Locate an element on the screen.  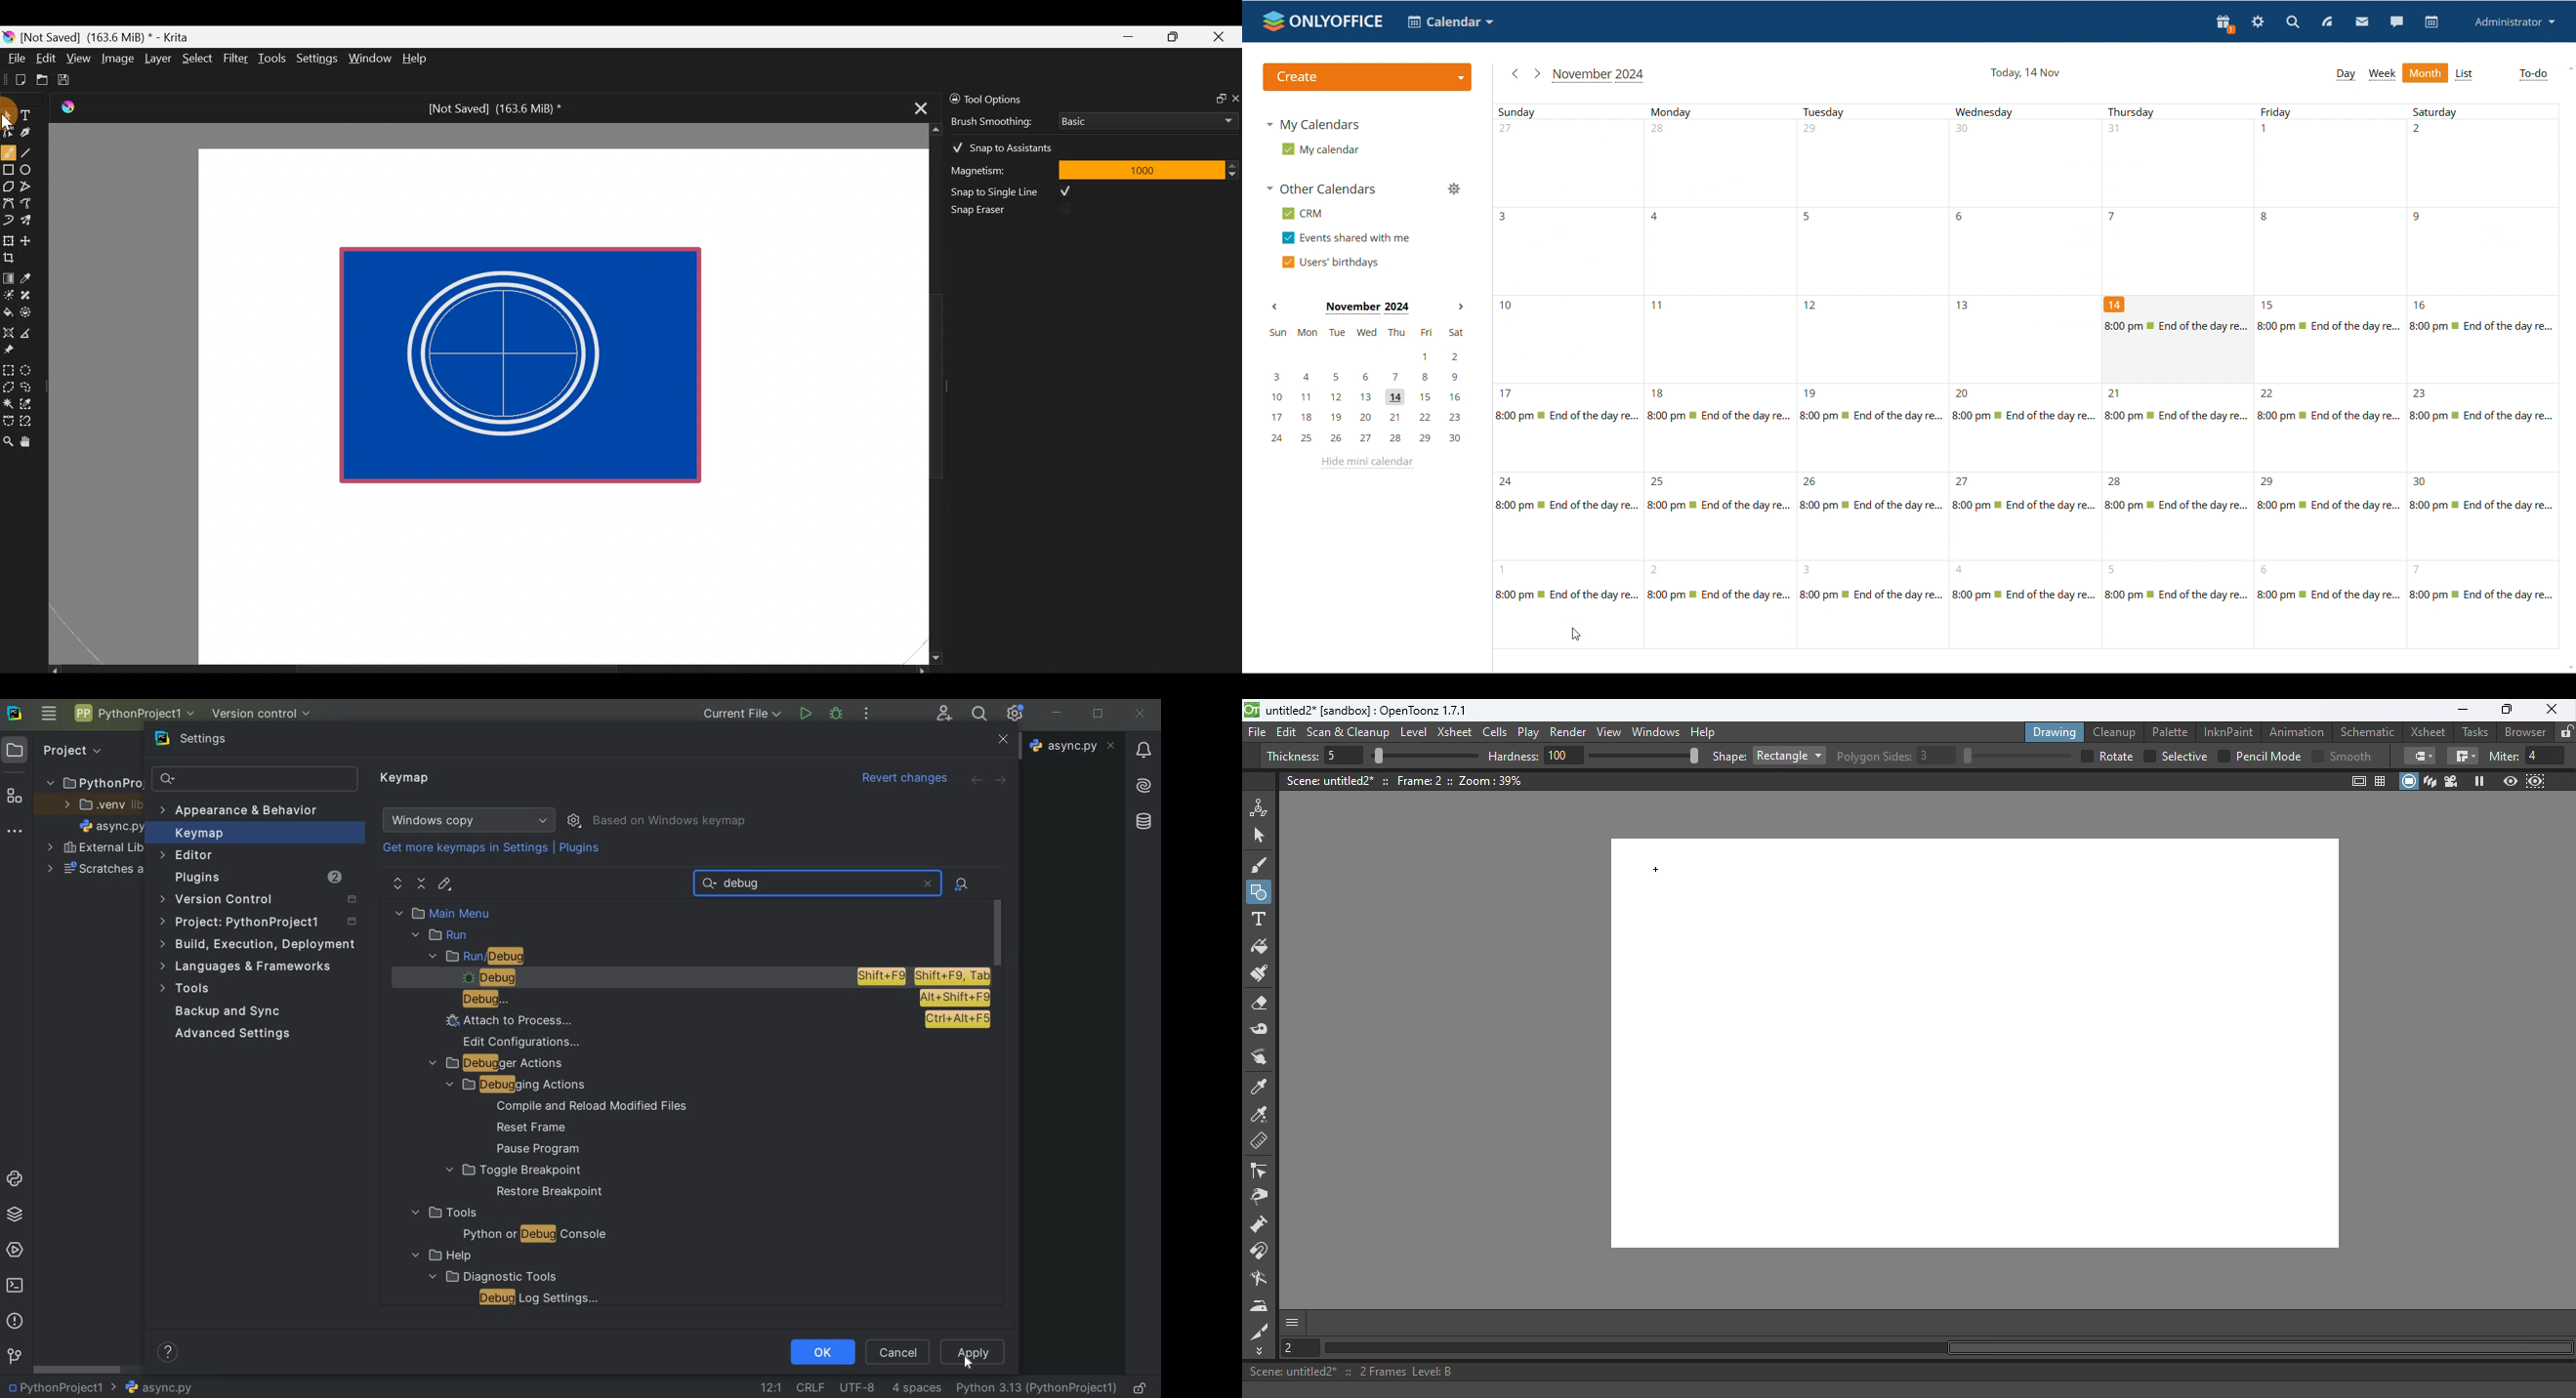
system logo is located at coordinates (14, 712).